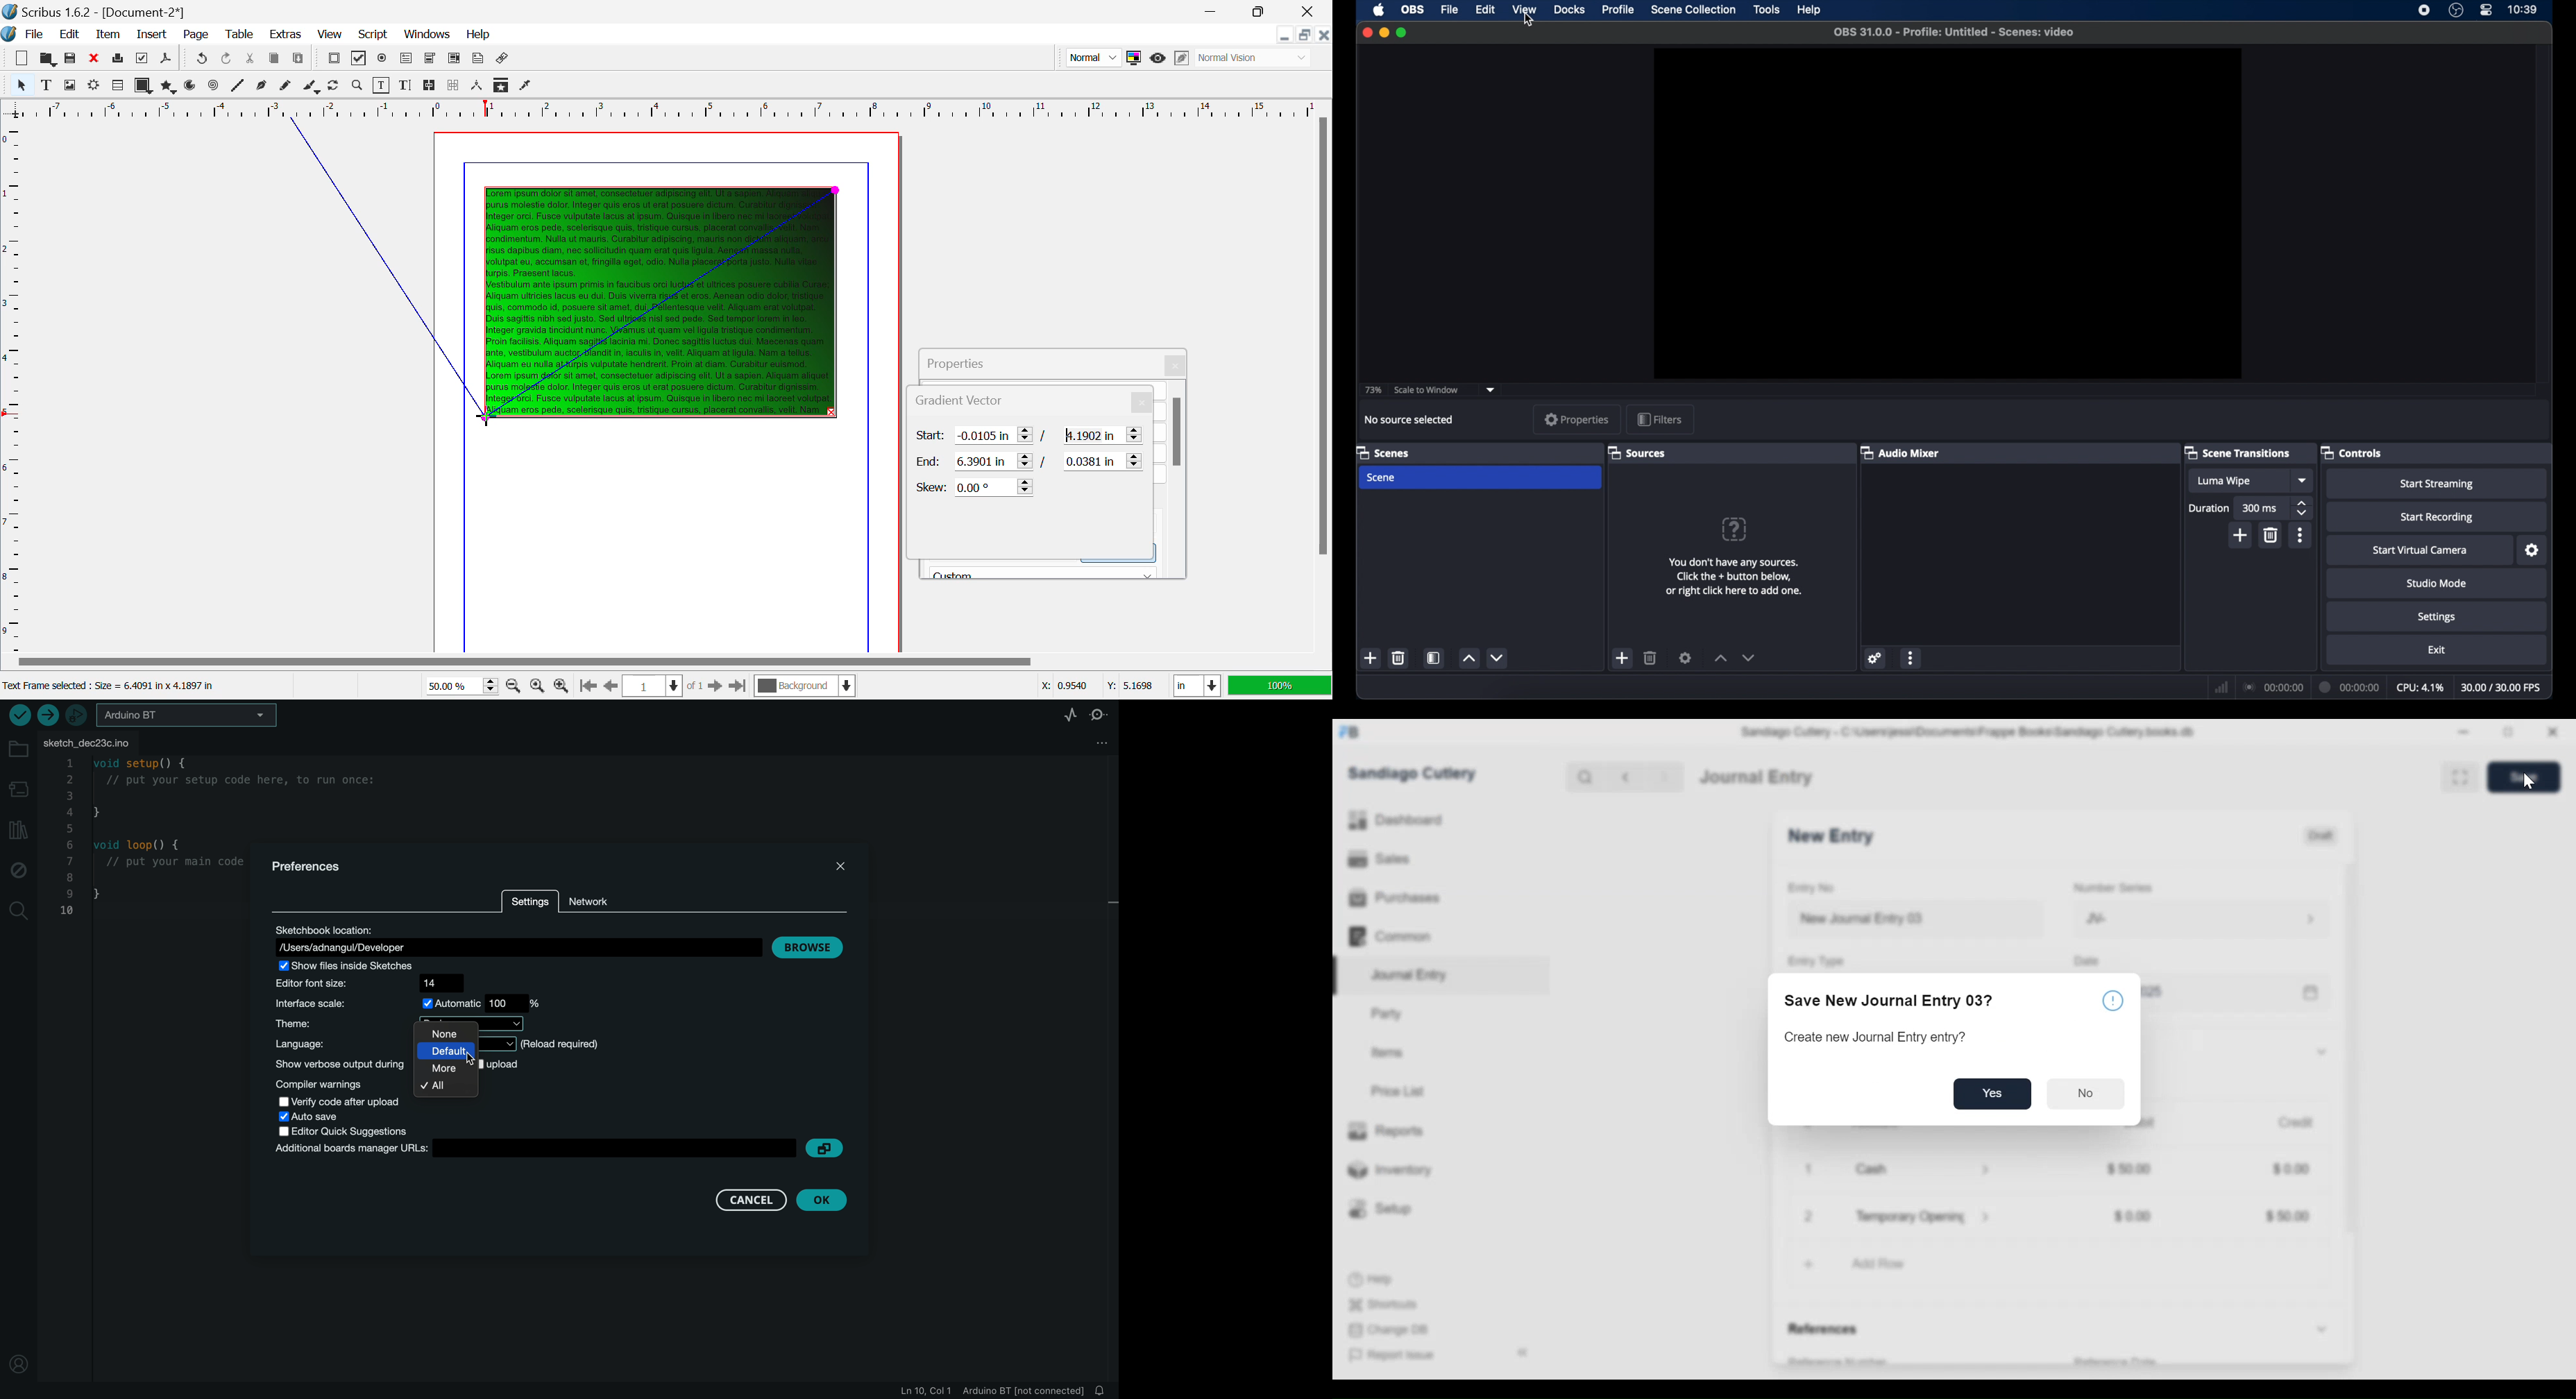  I want to click on code, so click(149, 838).